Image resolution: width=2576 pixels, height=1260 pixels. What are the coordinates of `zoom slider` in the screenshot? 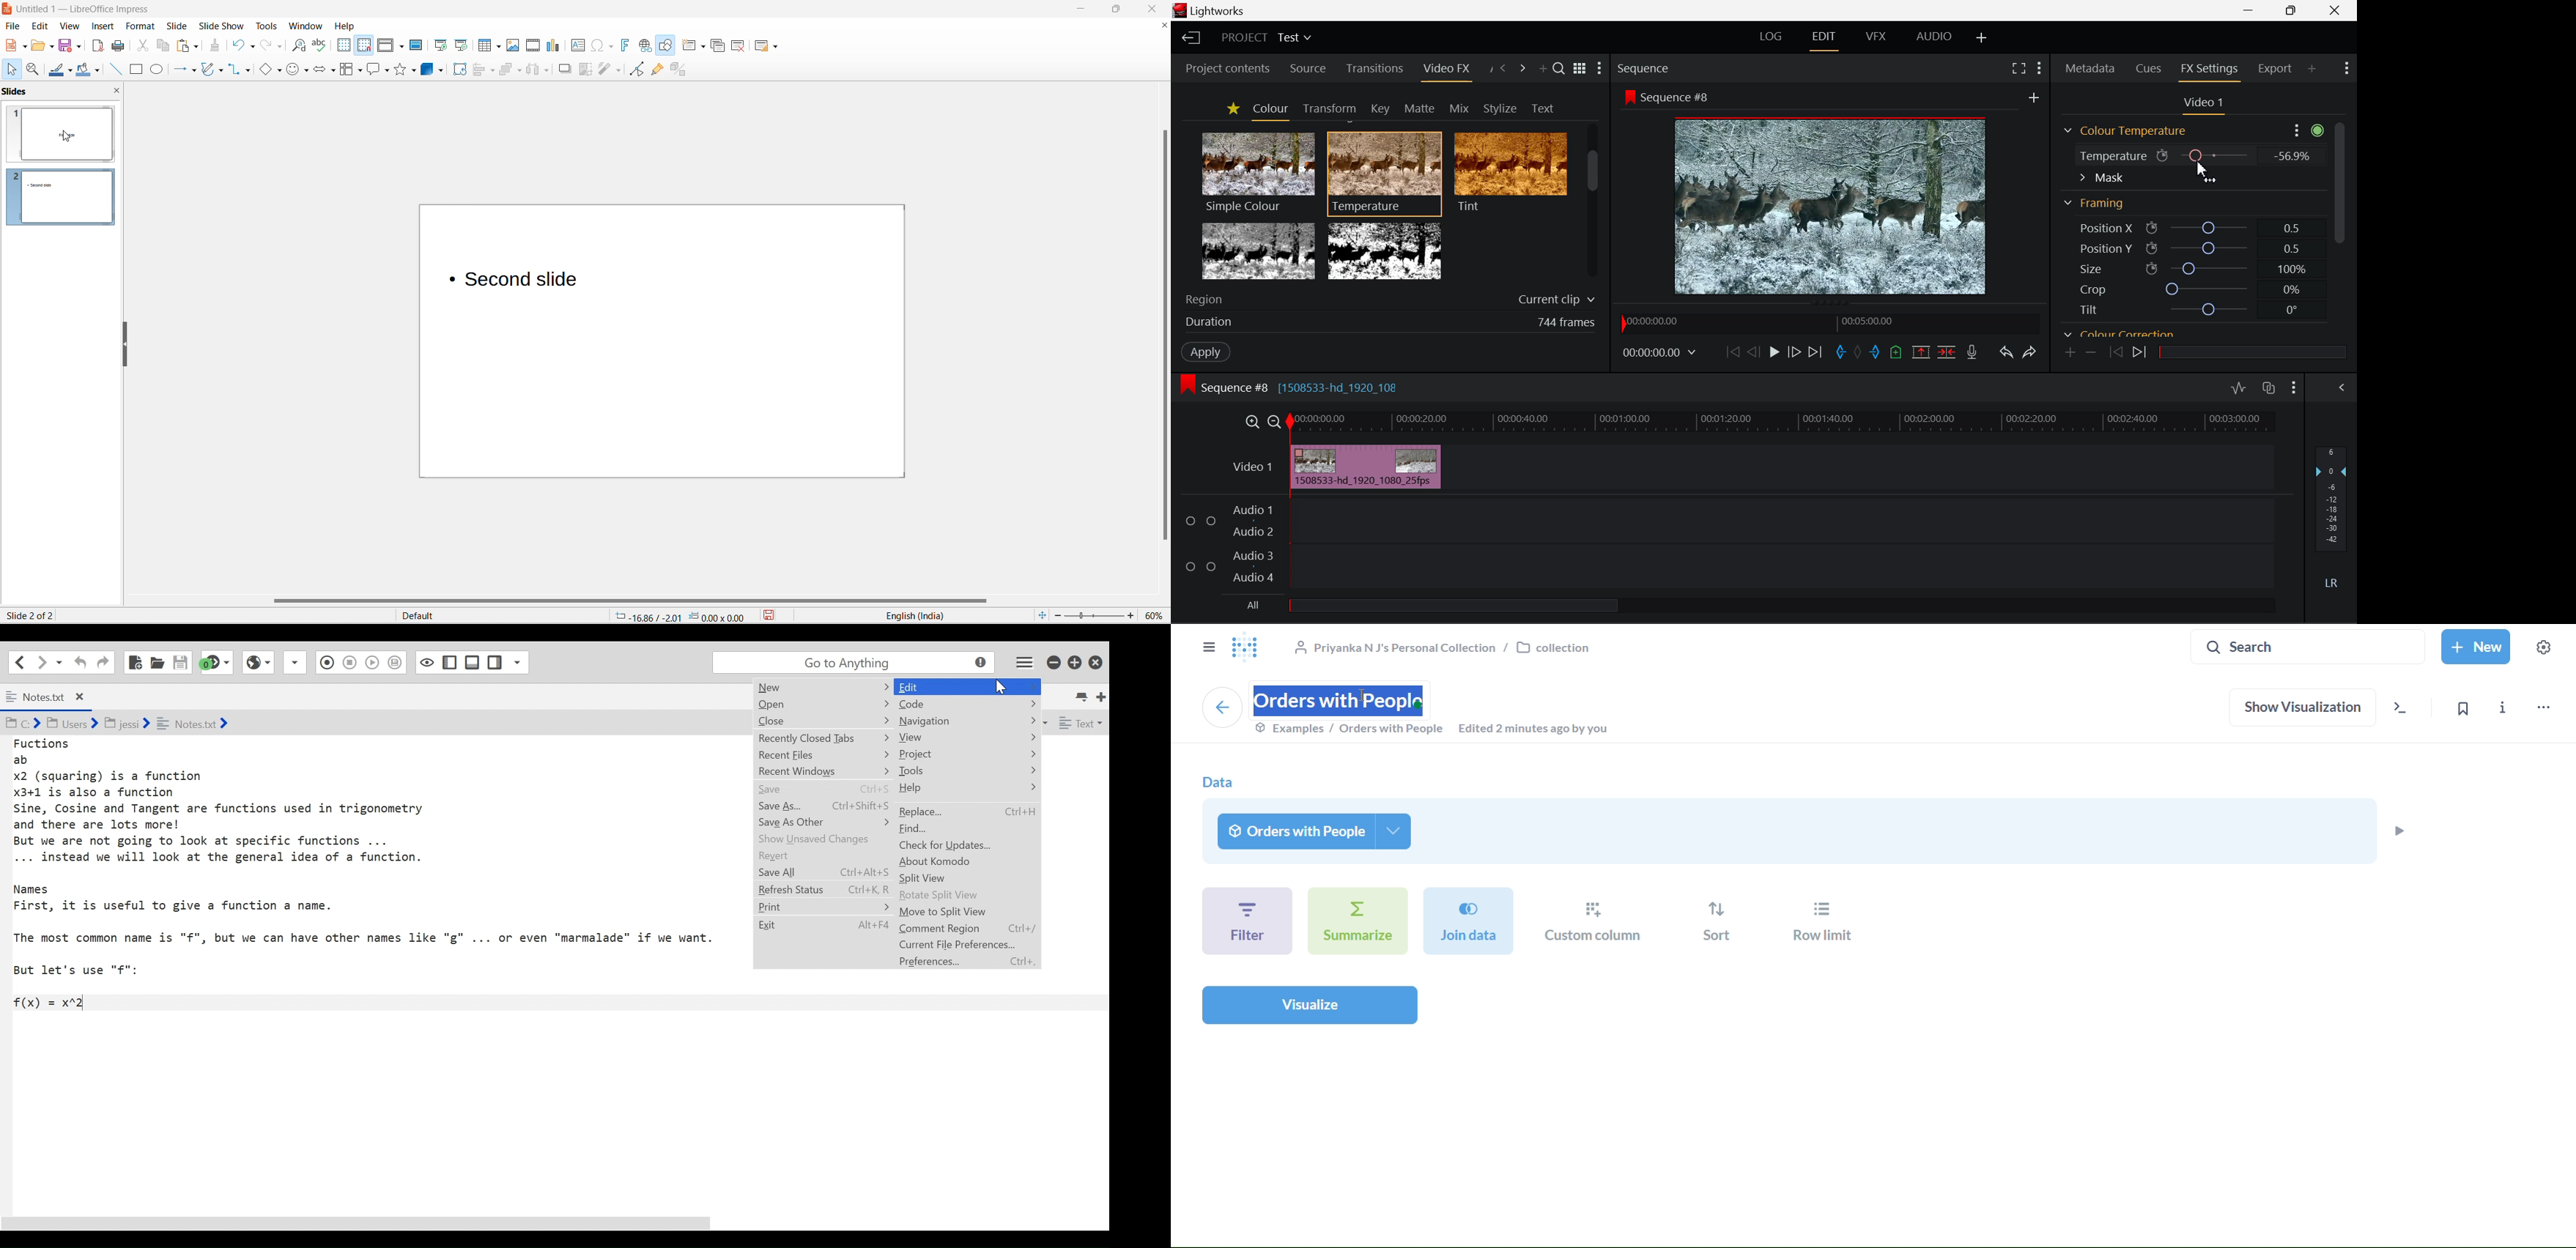 It's located at (1096, 615).